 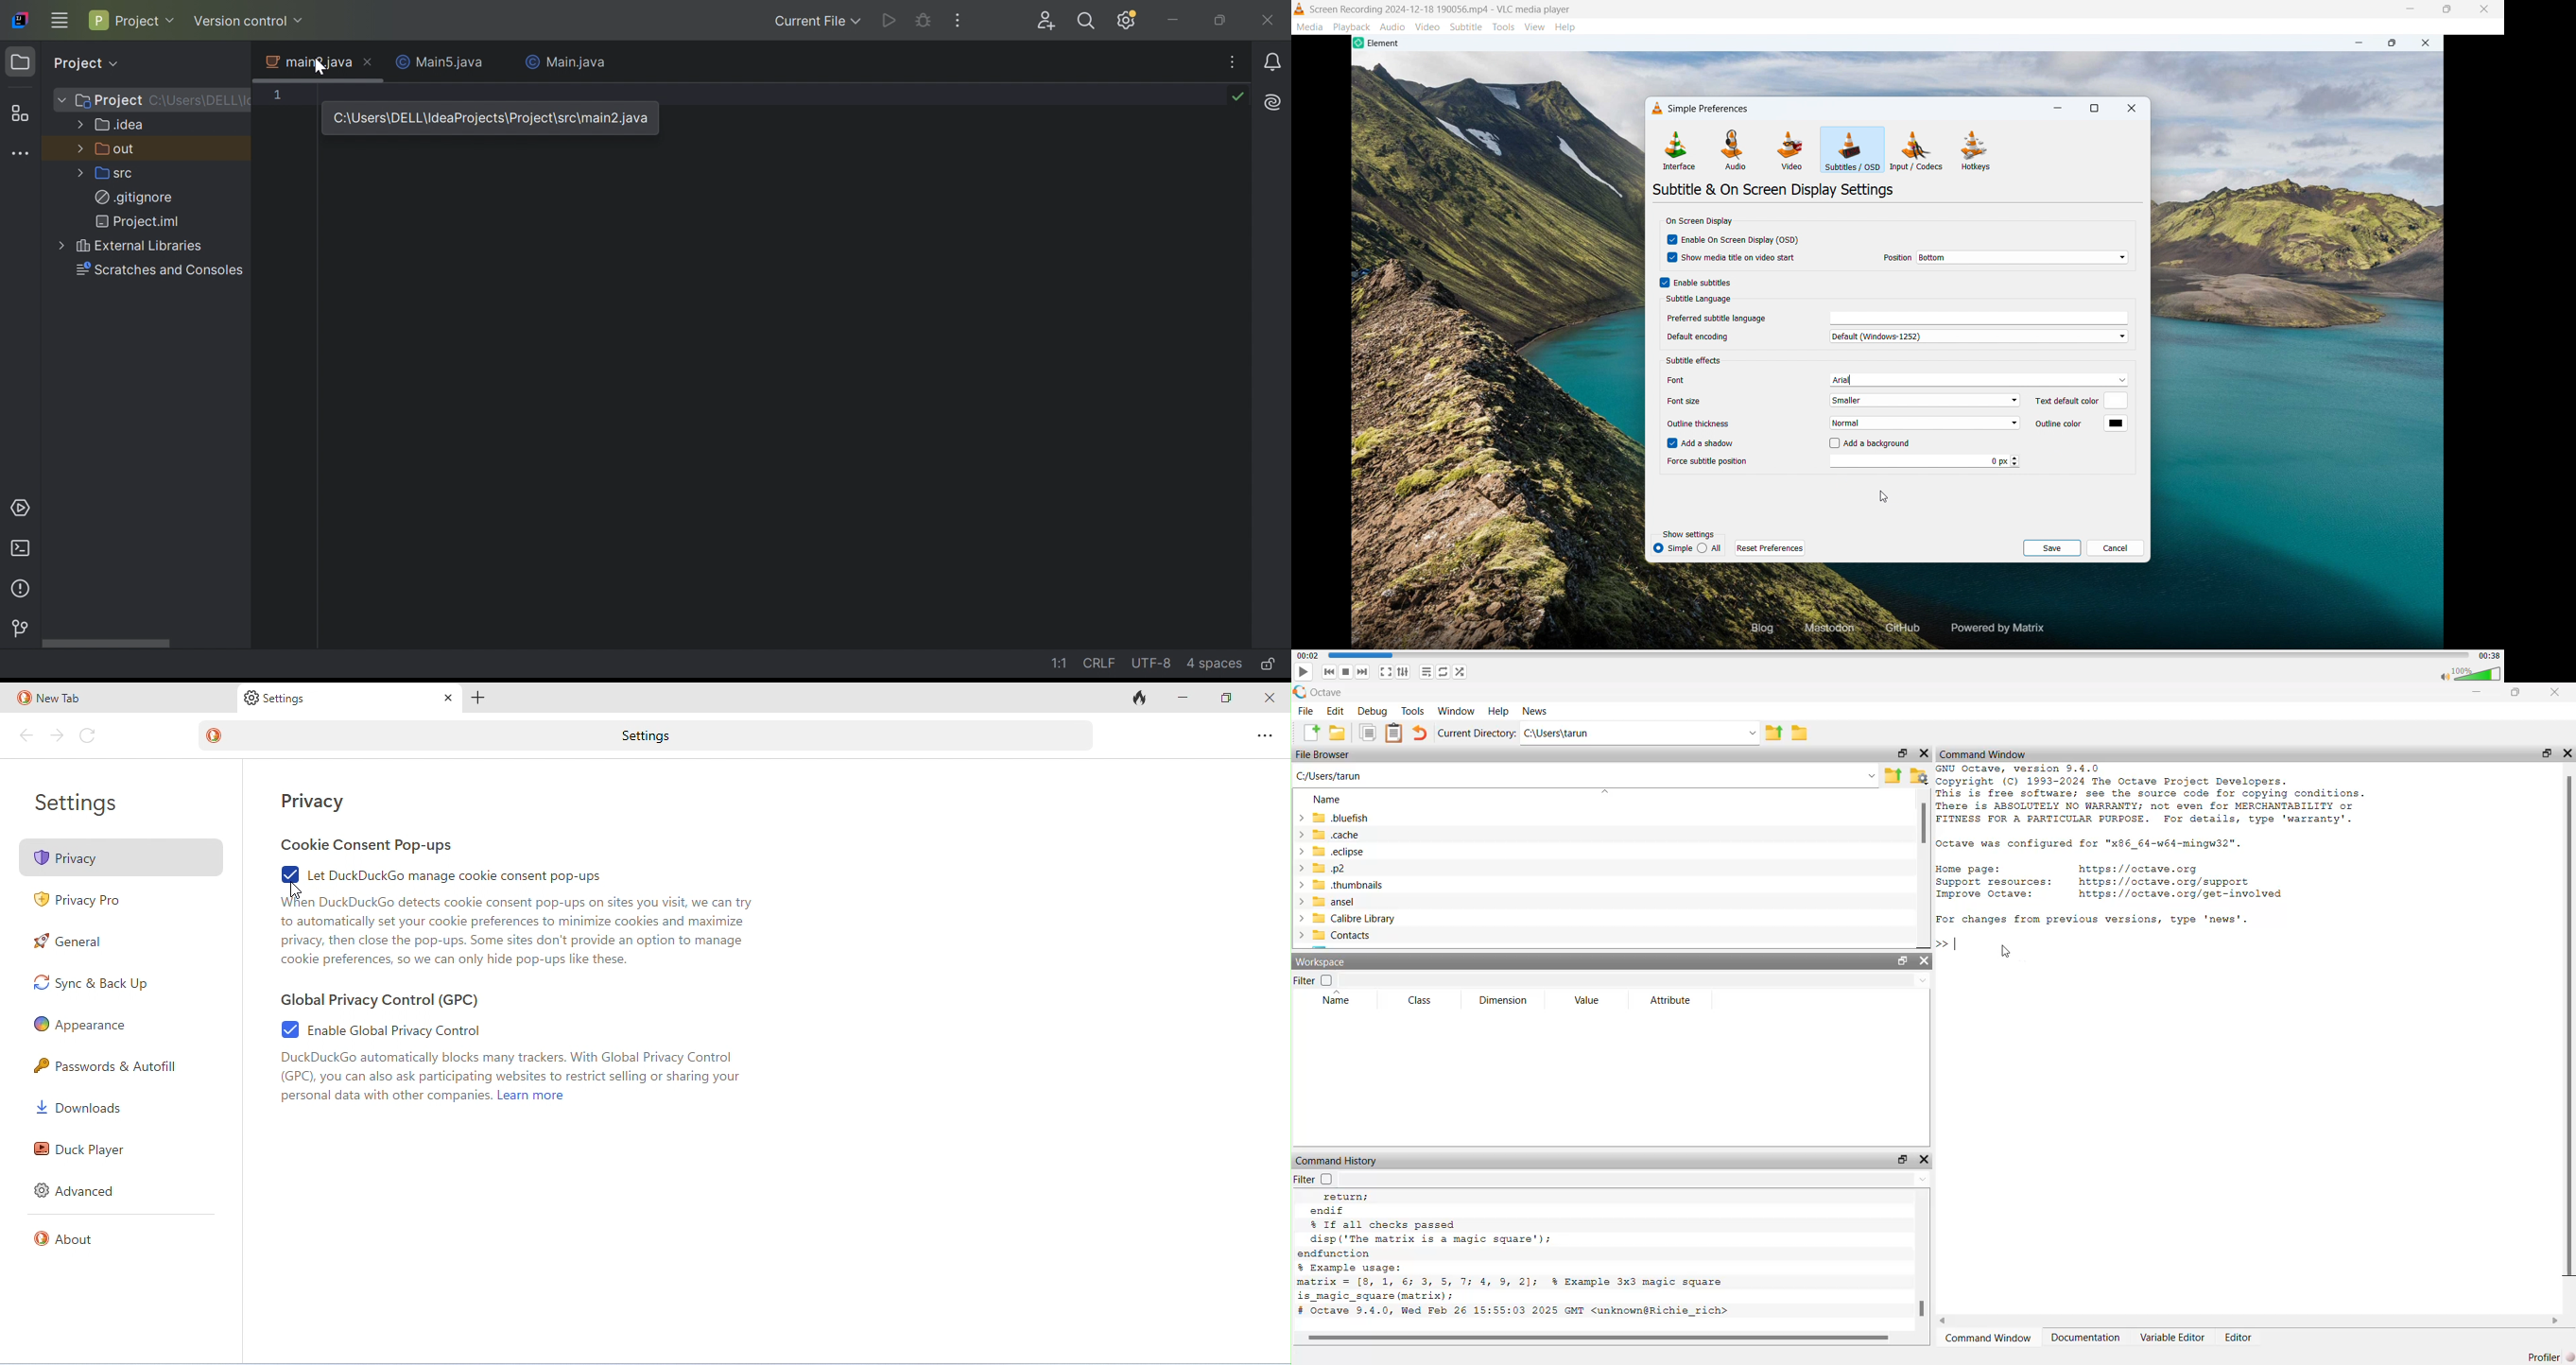 What do you see at coordinates (532, 1096) in the screenshot?
I see `Learn more` at bounding box center [532, 1096].